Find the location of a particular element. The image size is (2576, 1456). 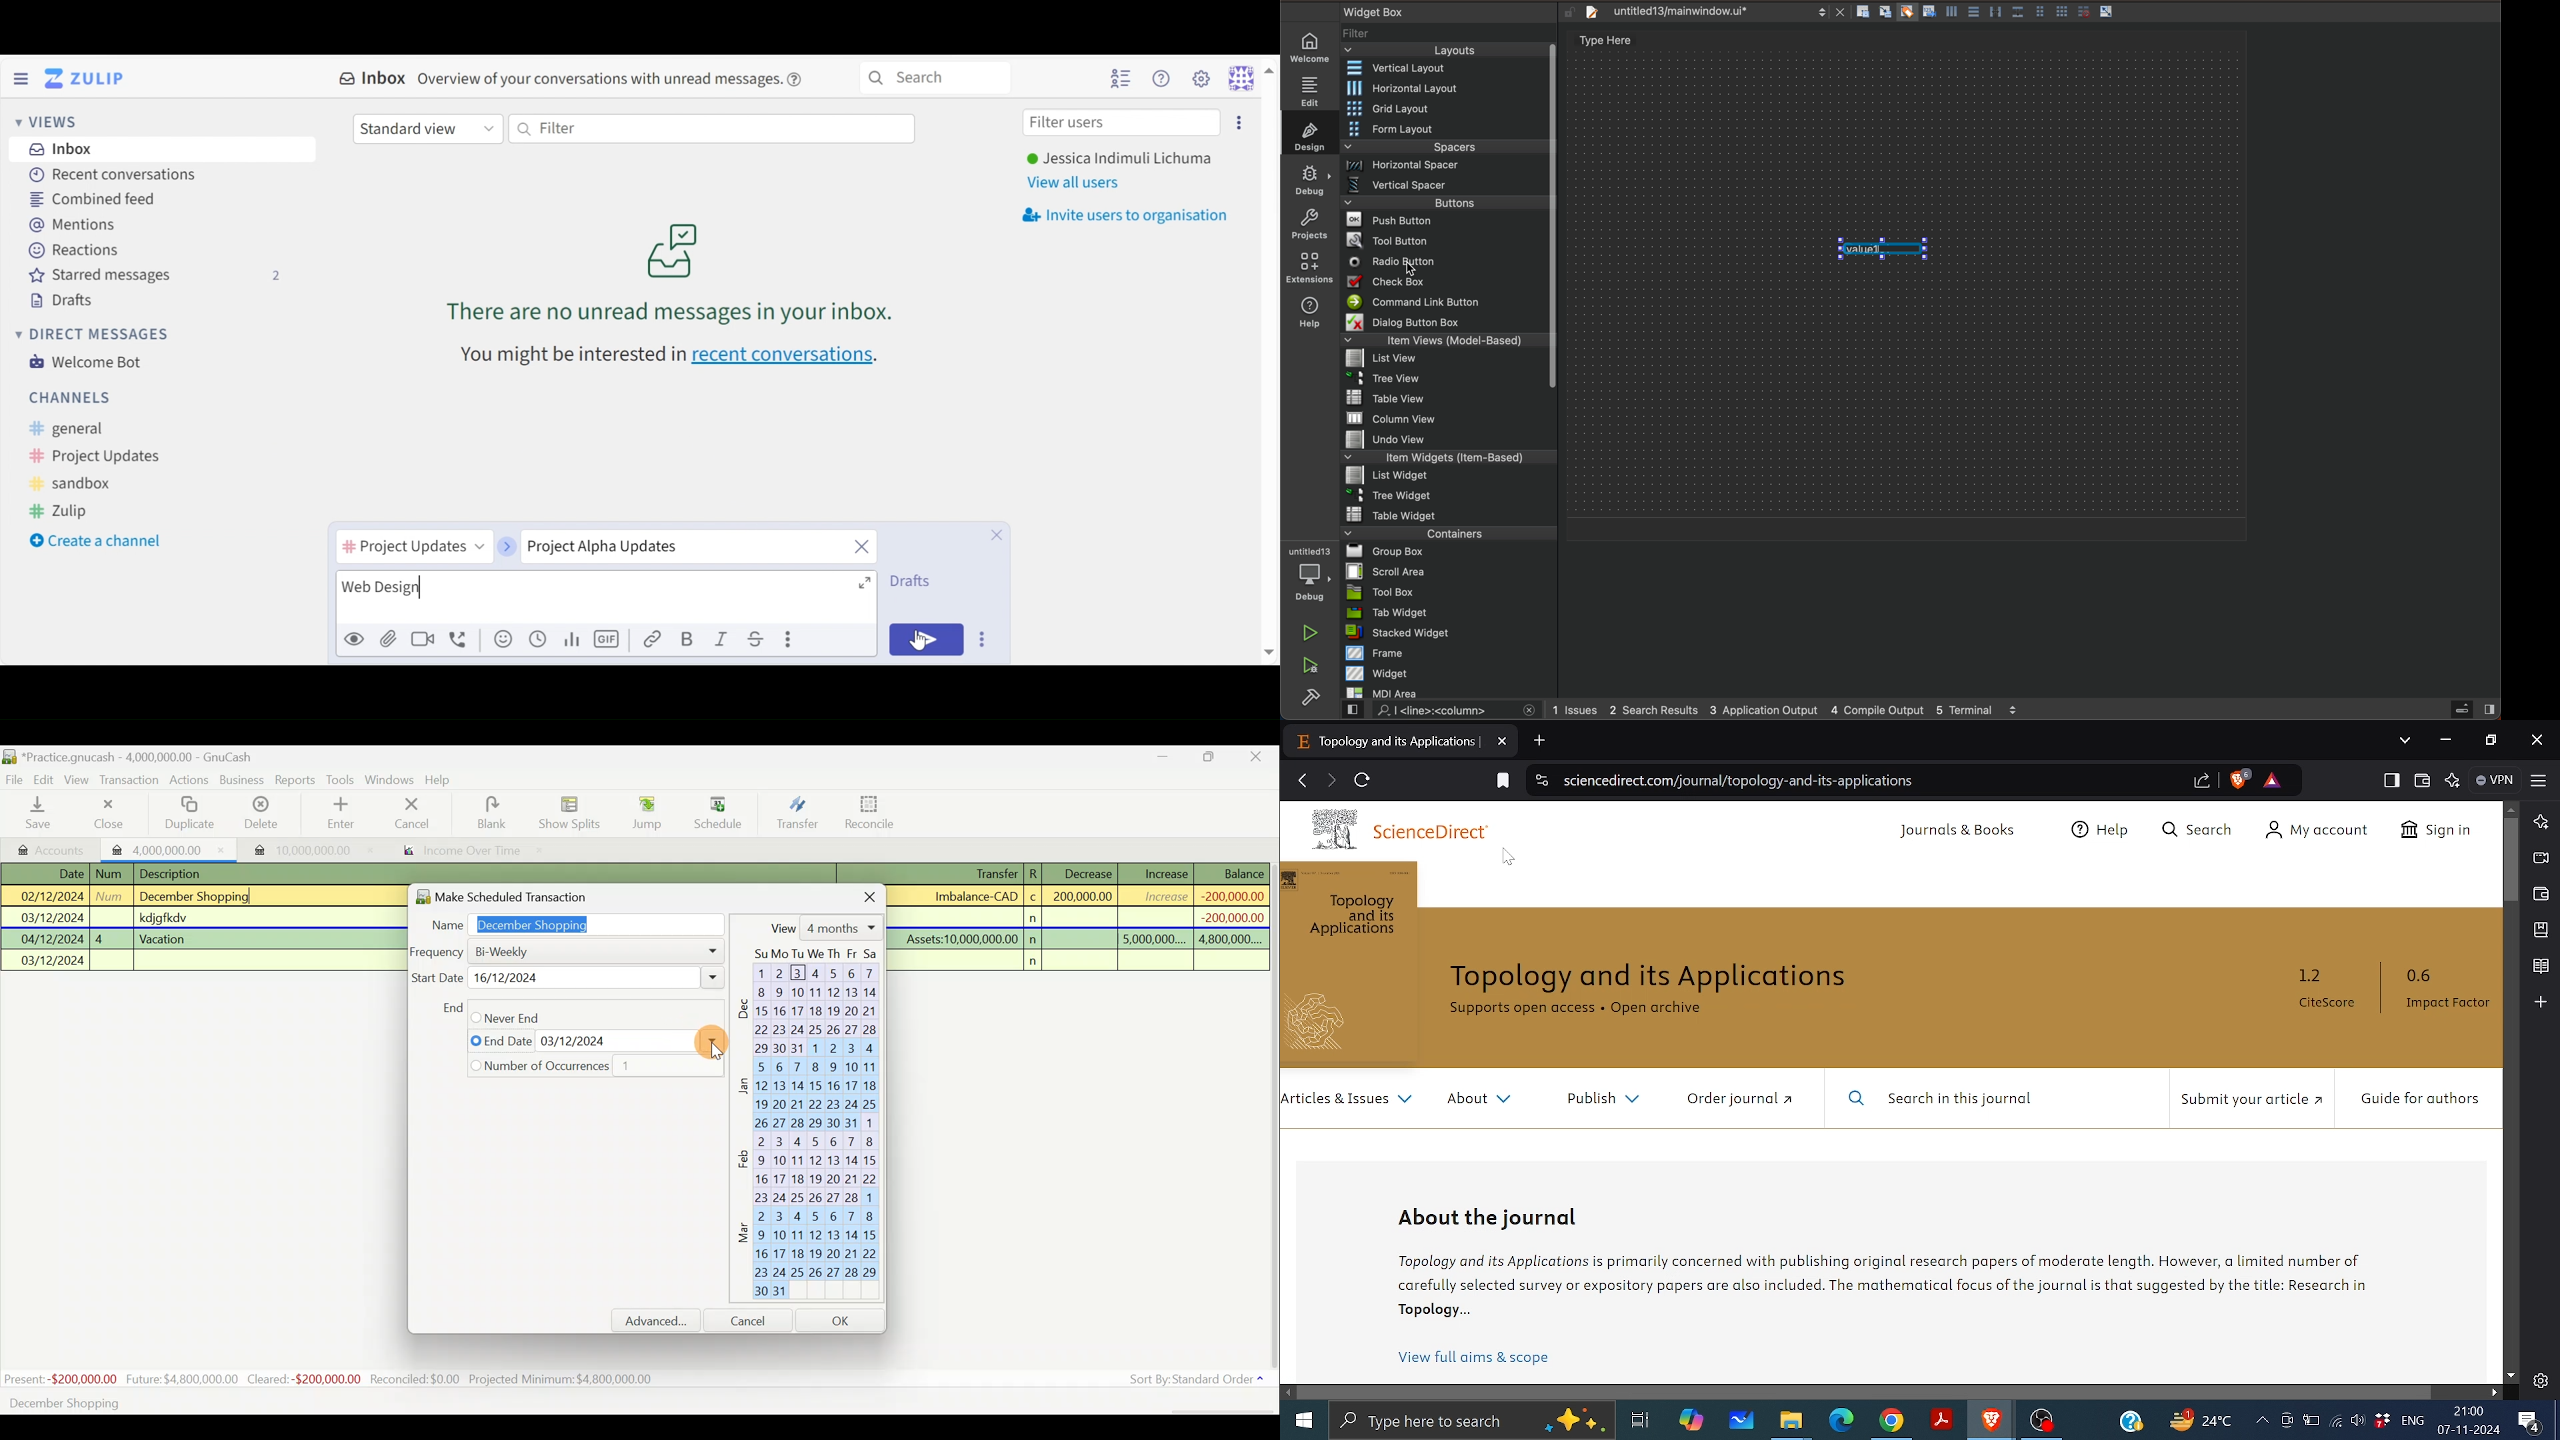

recent conversations is located at coordinates (785, 356).